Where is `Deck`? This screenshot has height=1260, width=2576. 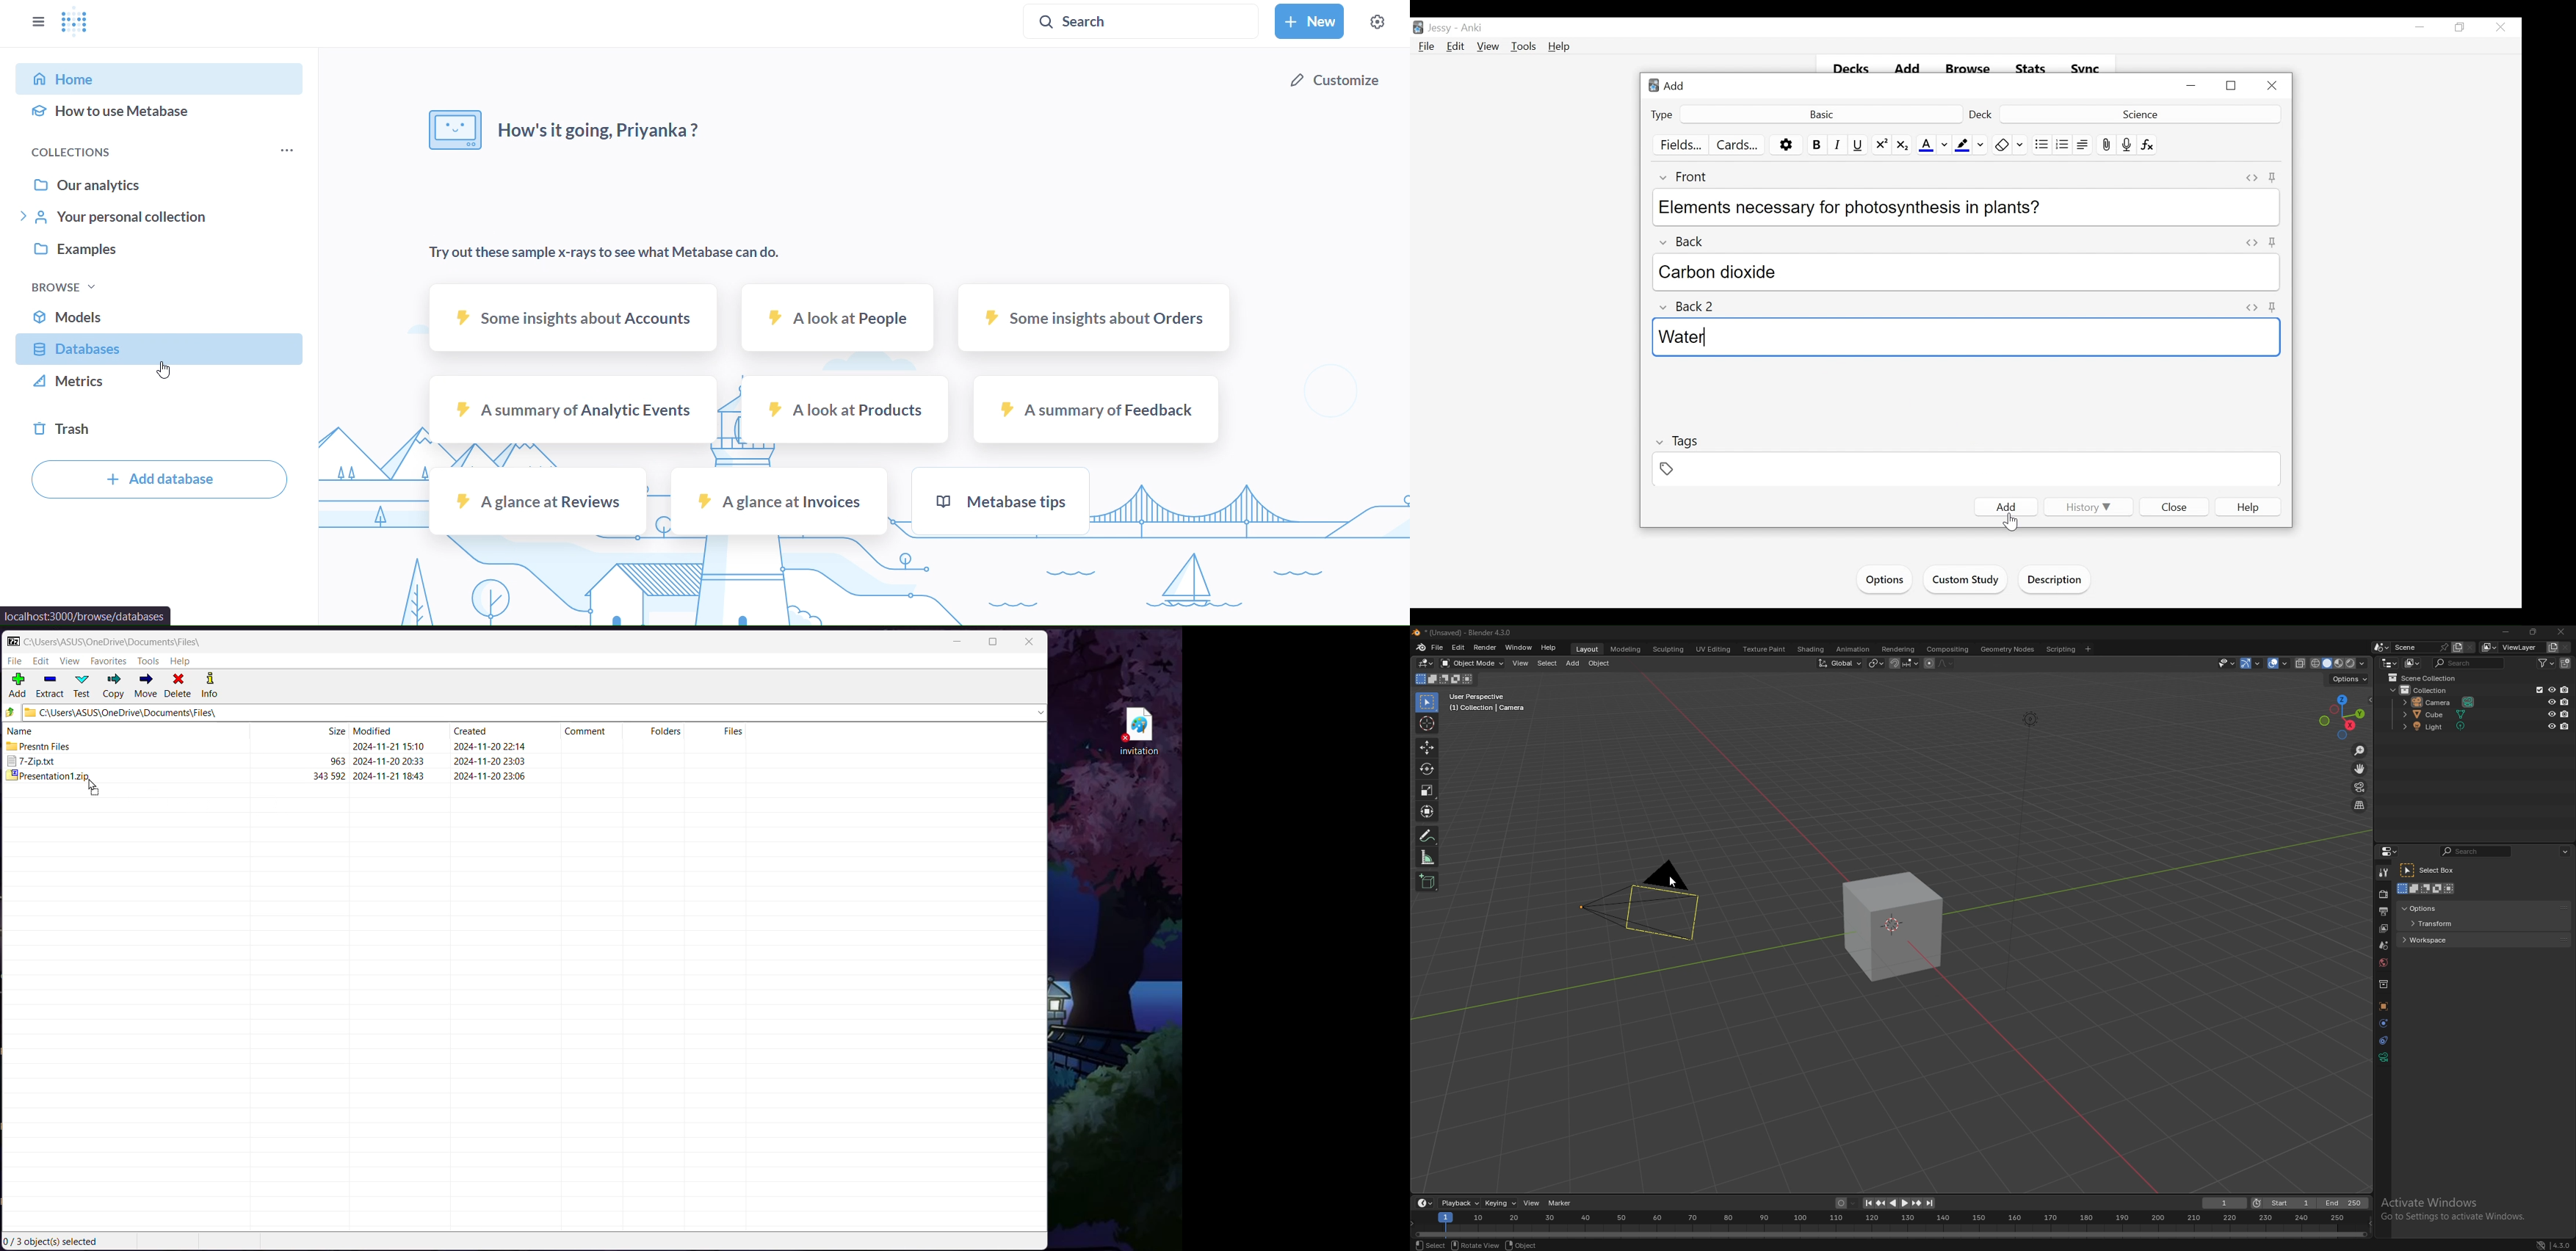
Deck is located at coordinates (2139, 114).